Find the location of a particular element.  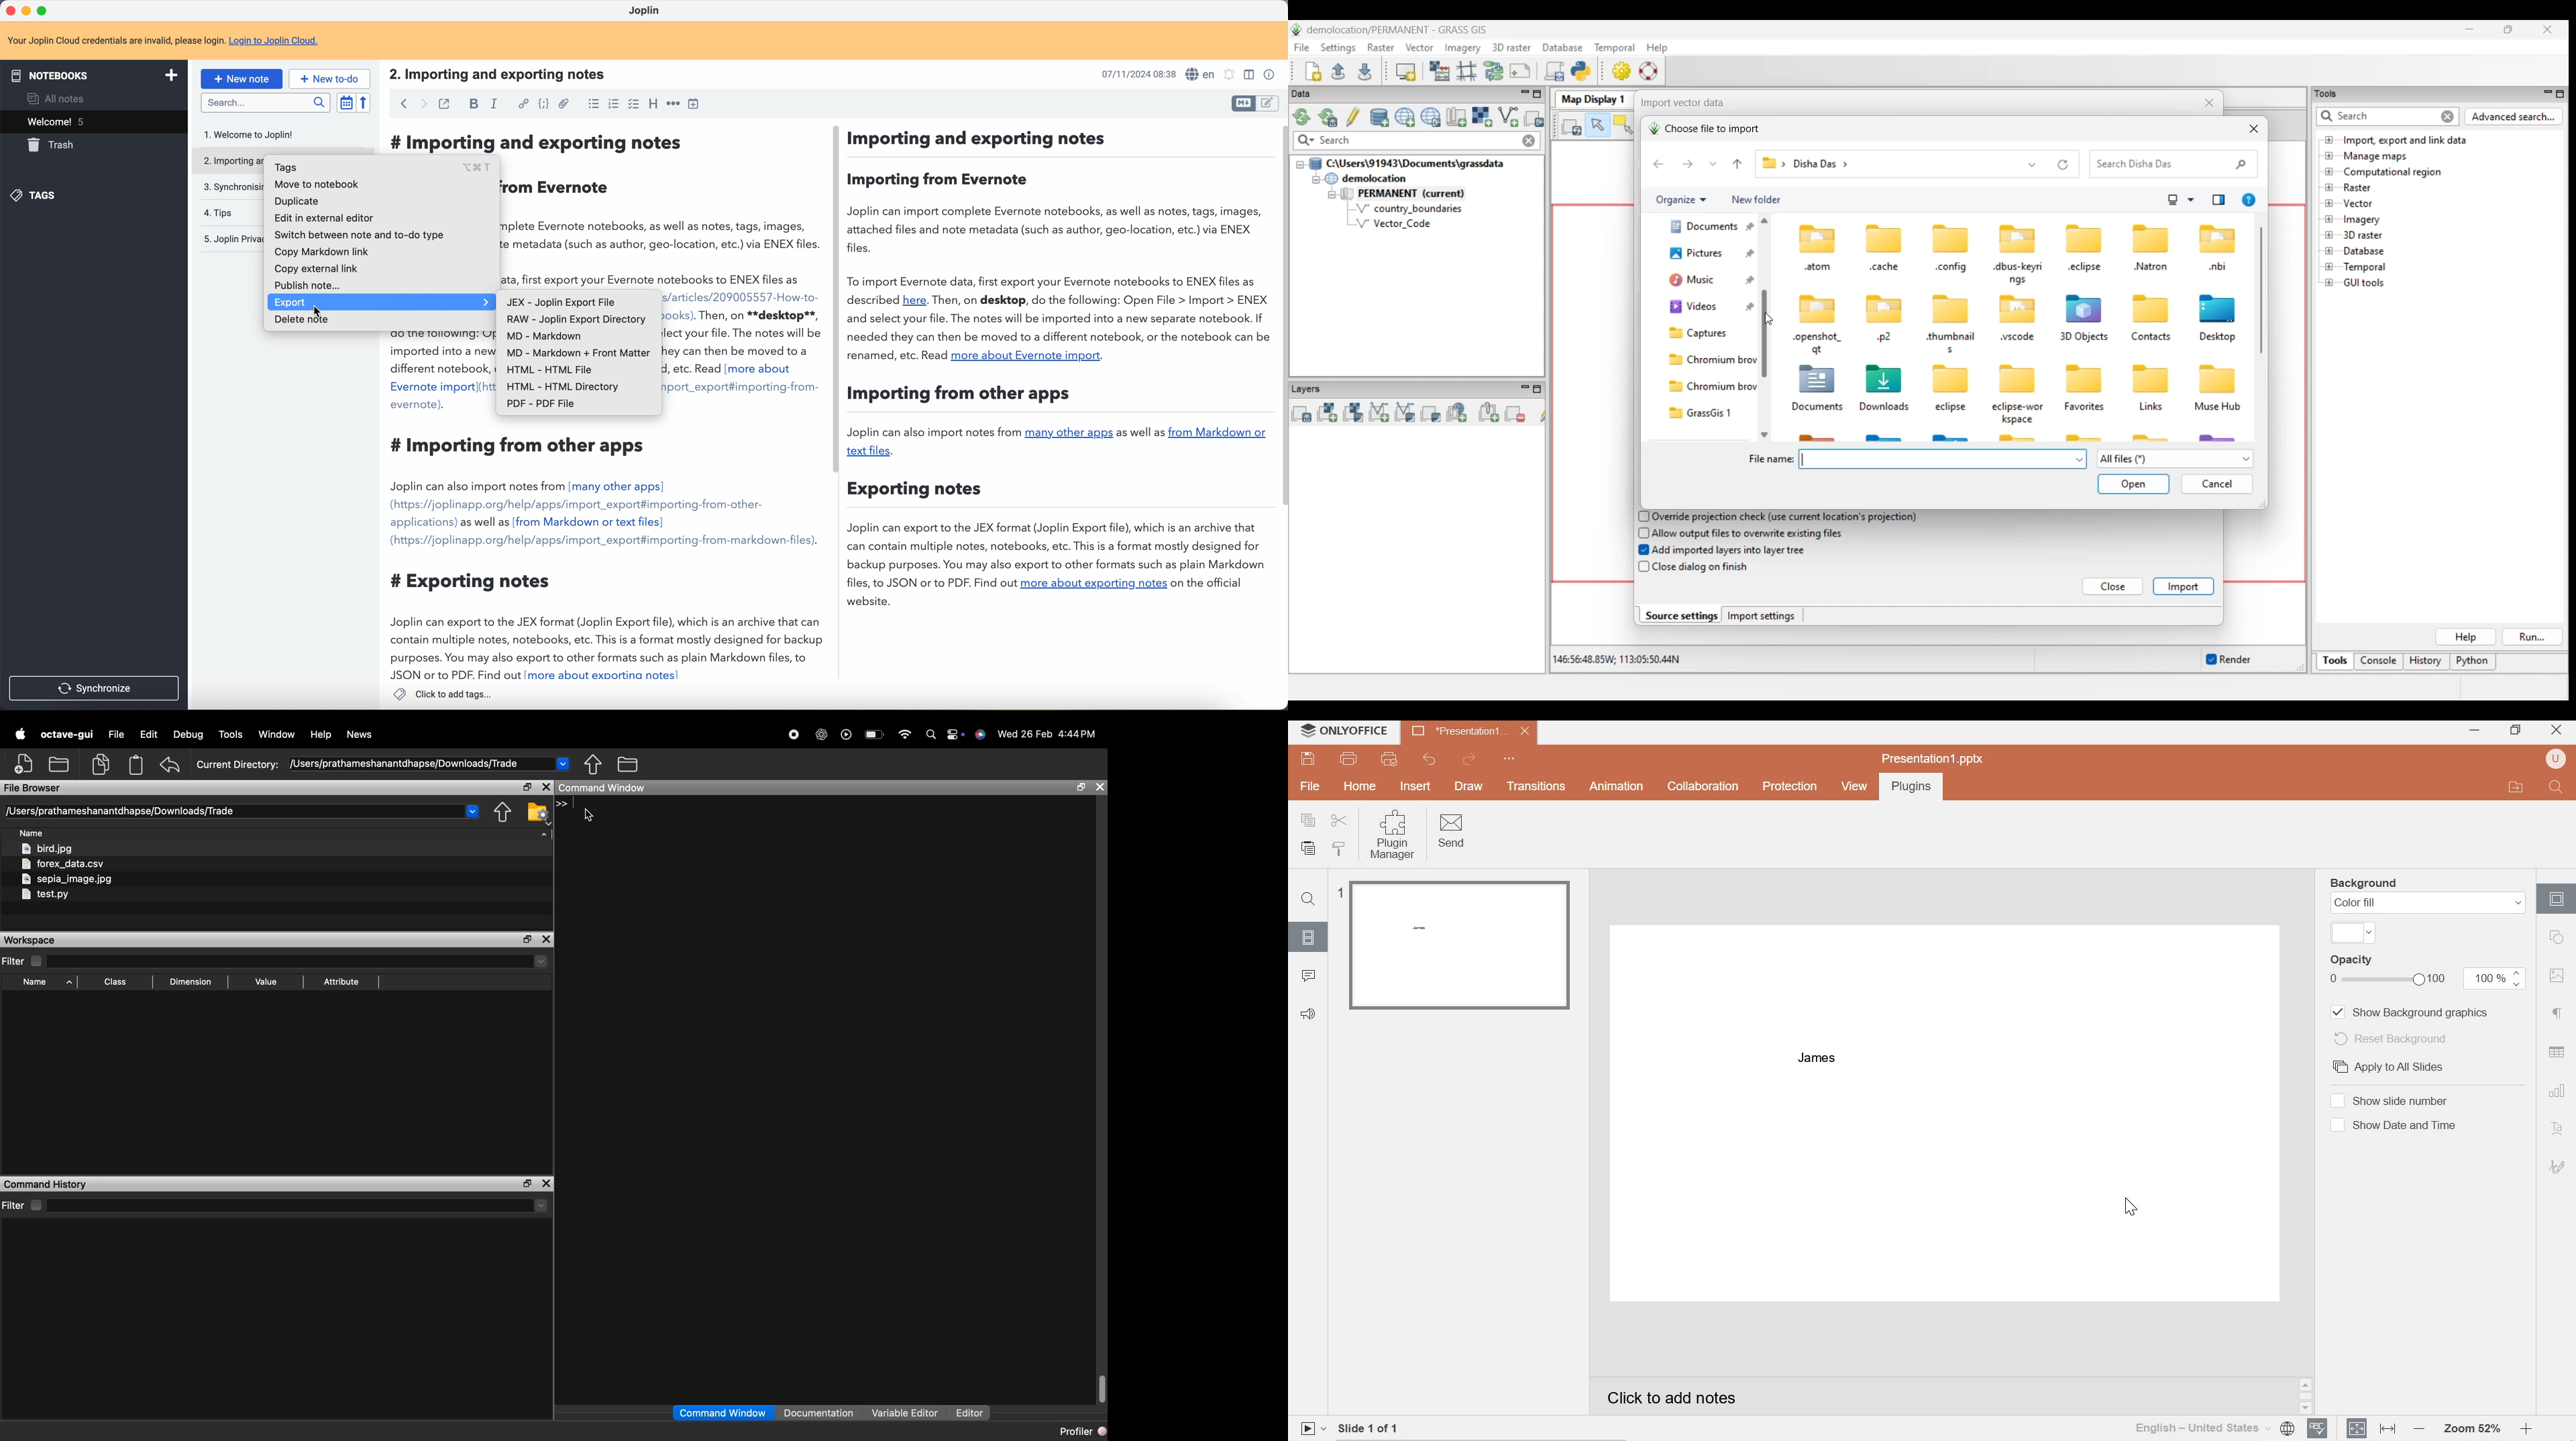

search bar is located at coordinates (265, 102).